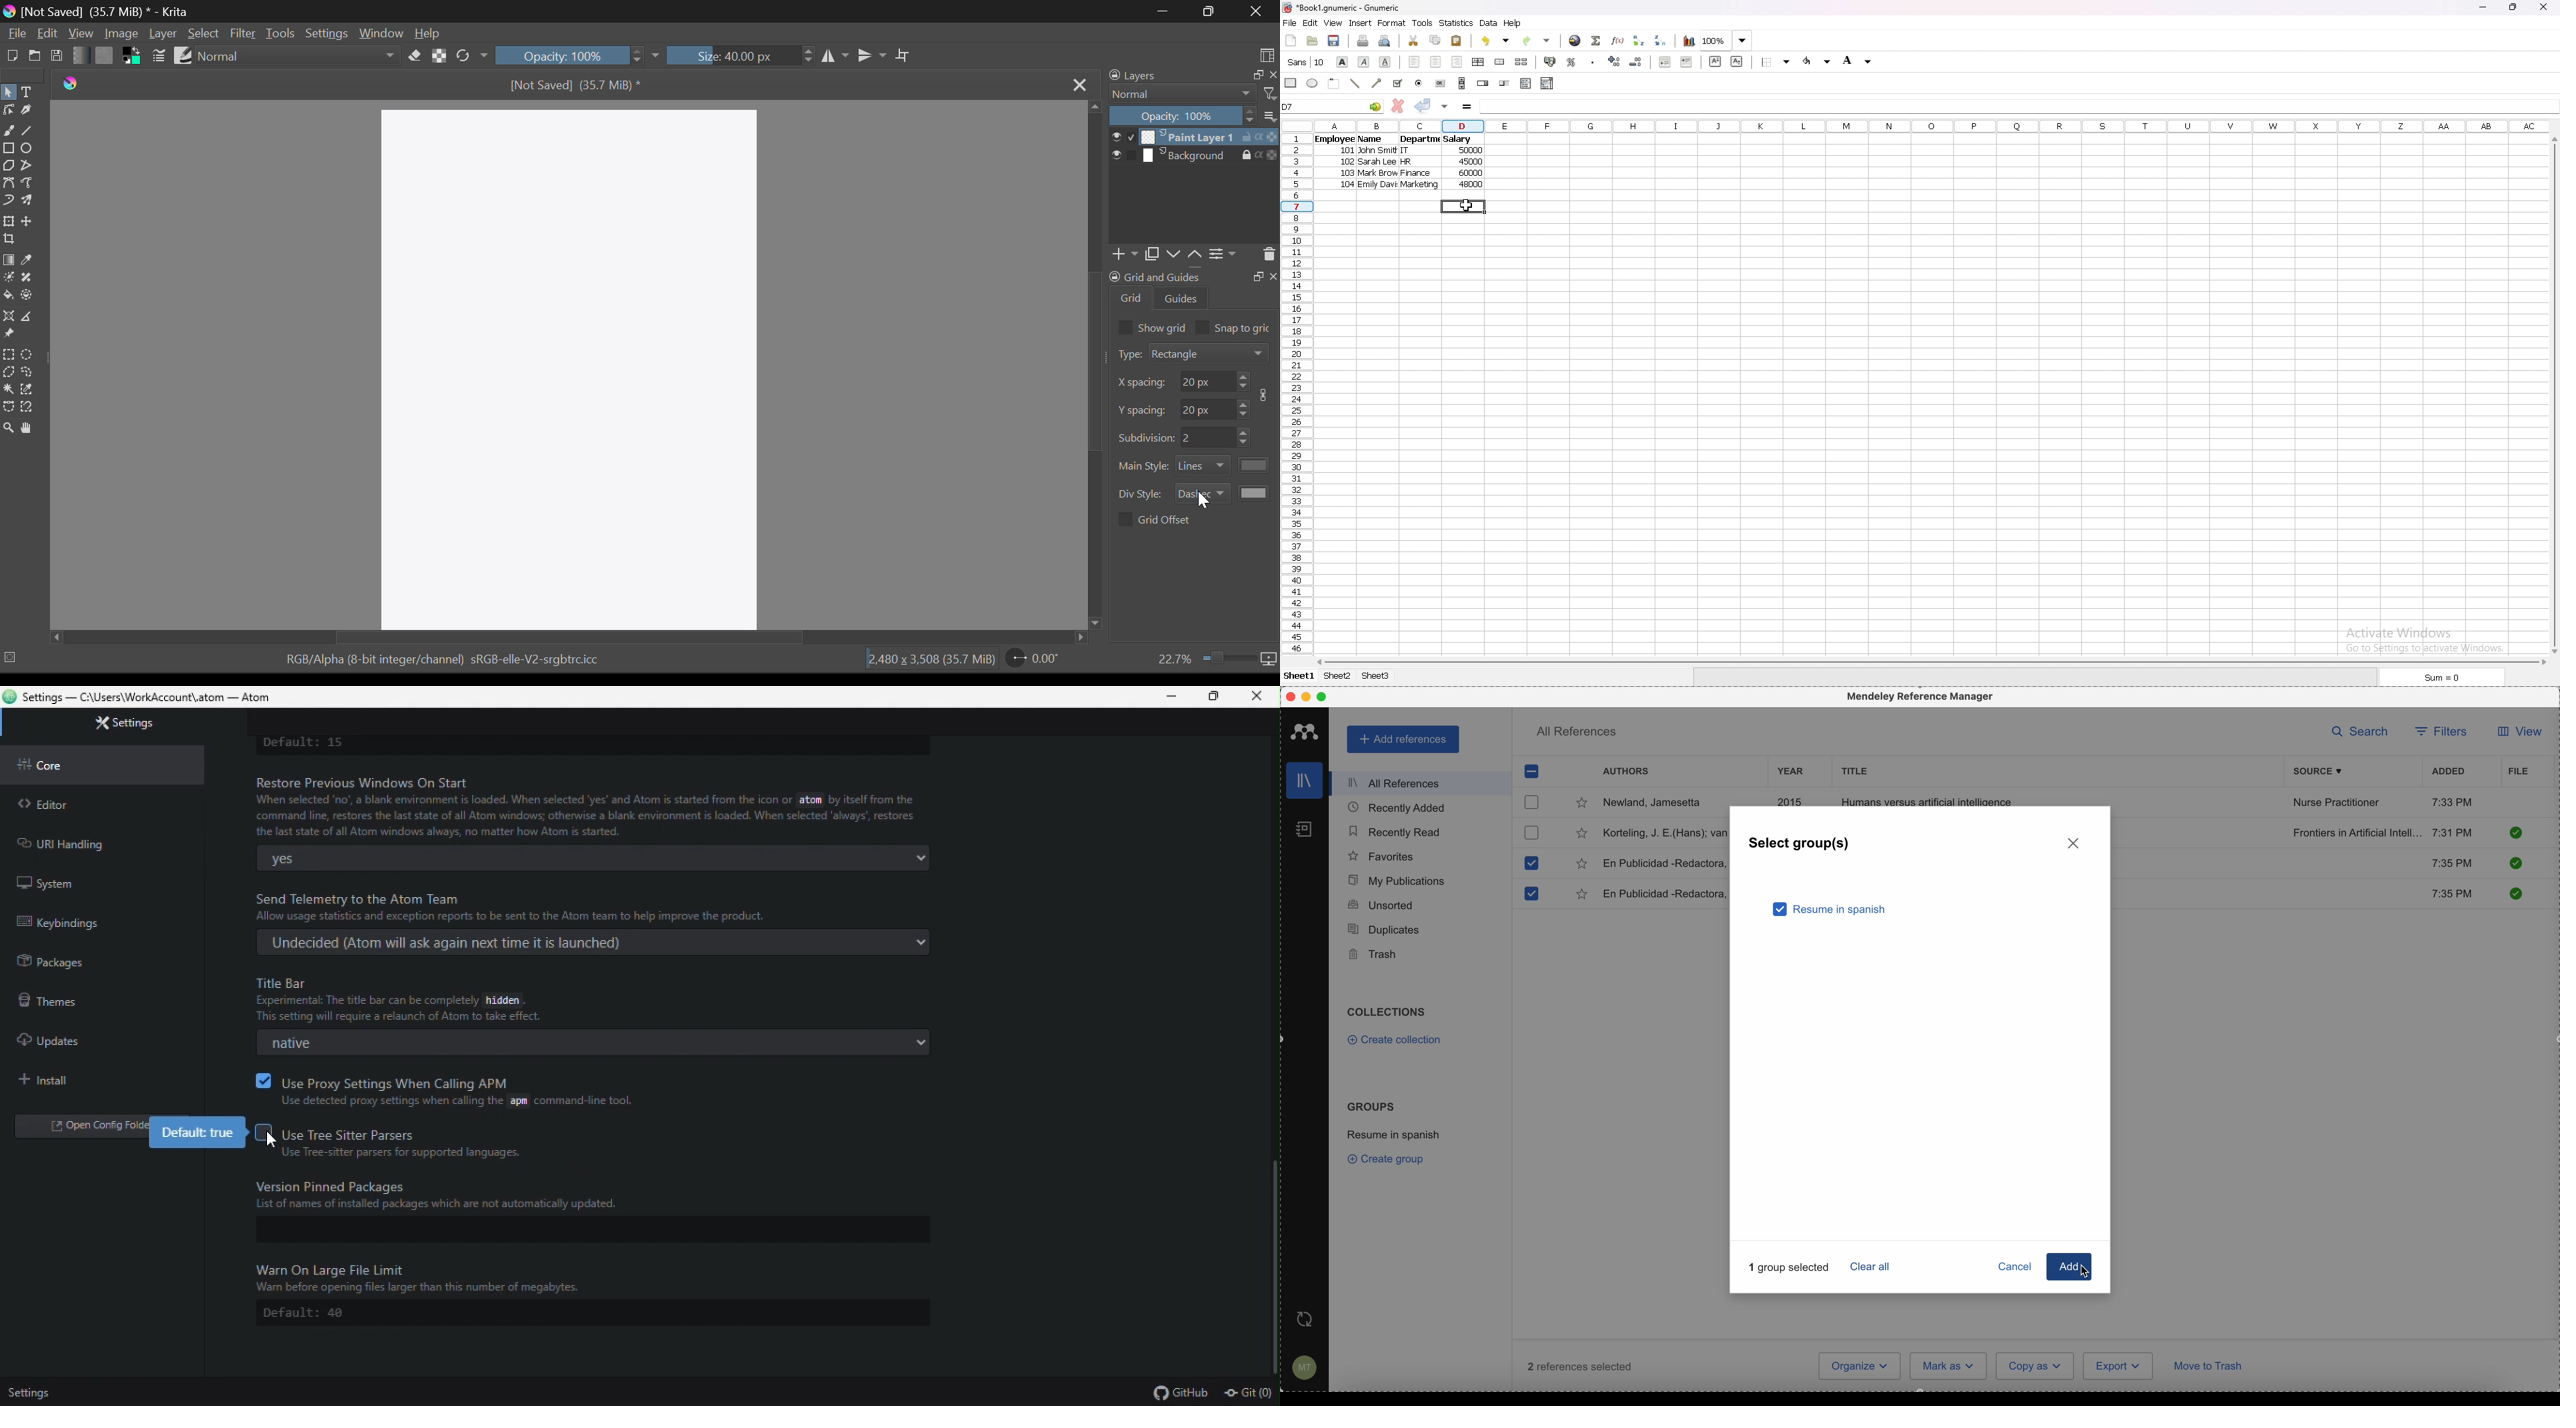  Describe the element at coordinates (2552, 395) in the screenshot. I see `scroll bar` at that location.